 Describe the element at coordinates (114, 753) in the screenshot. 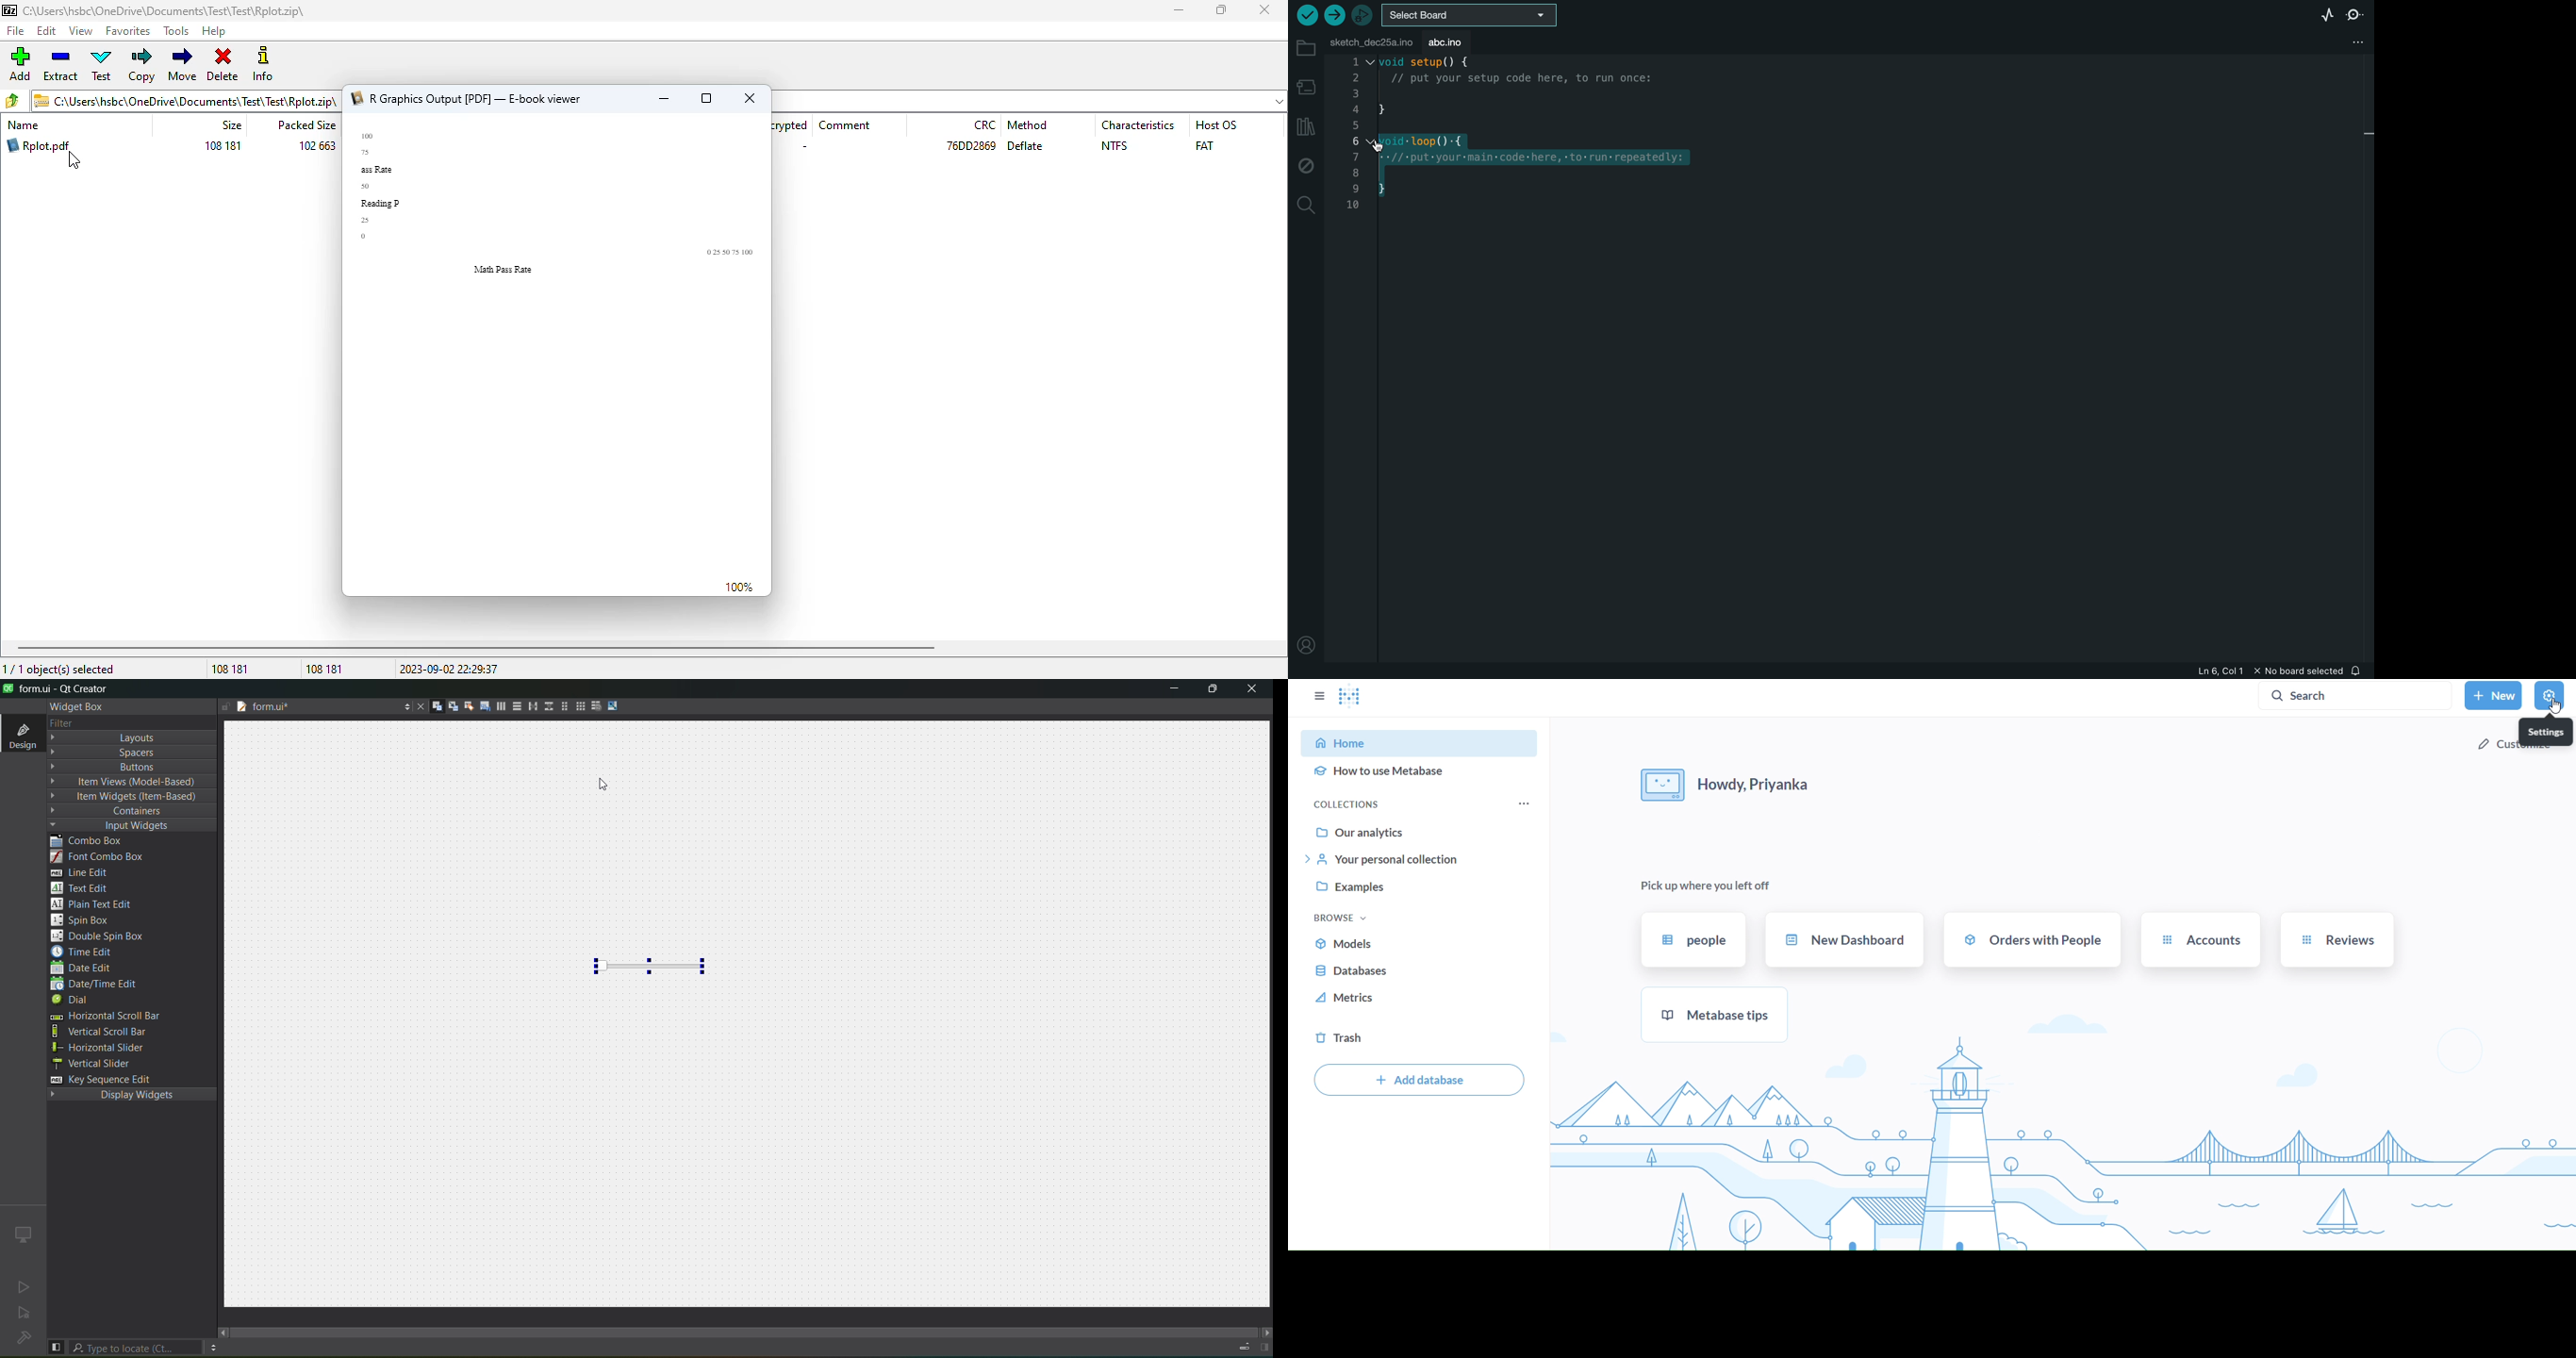

I see `spaces` at that location.